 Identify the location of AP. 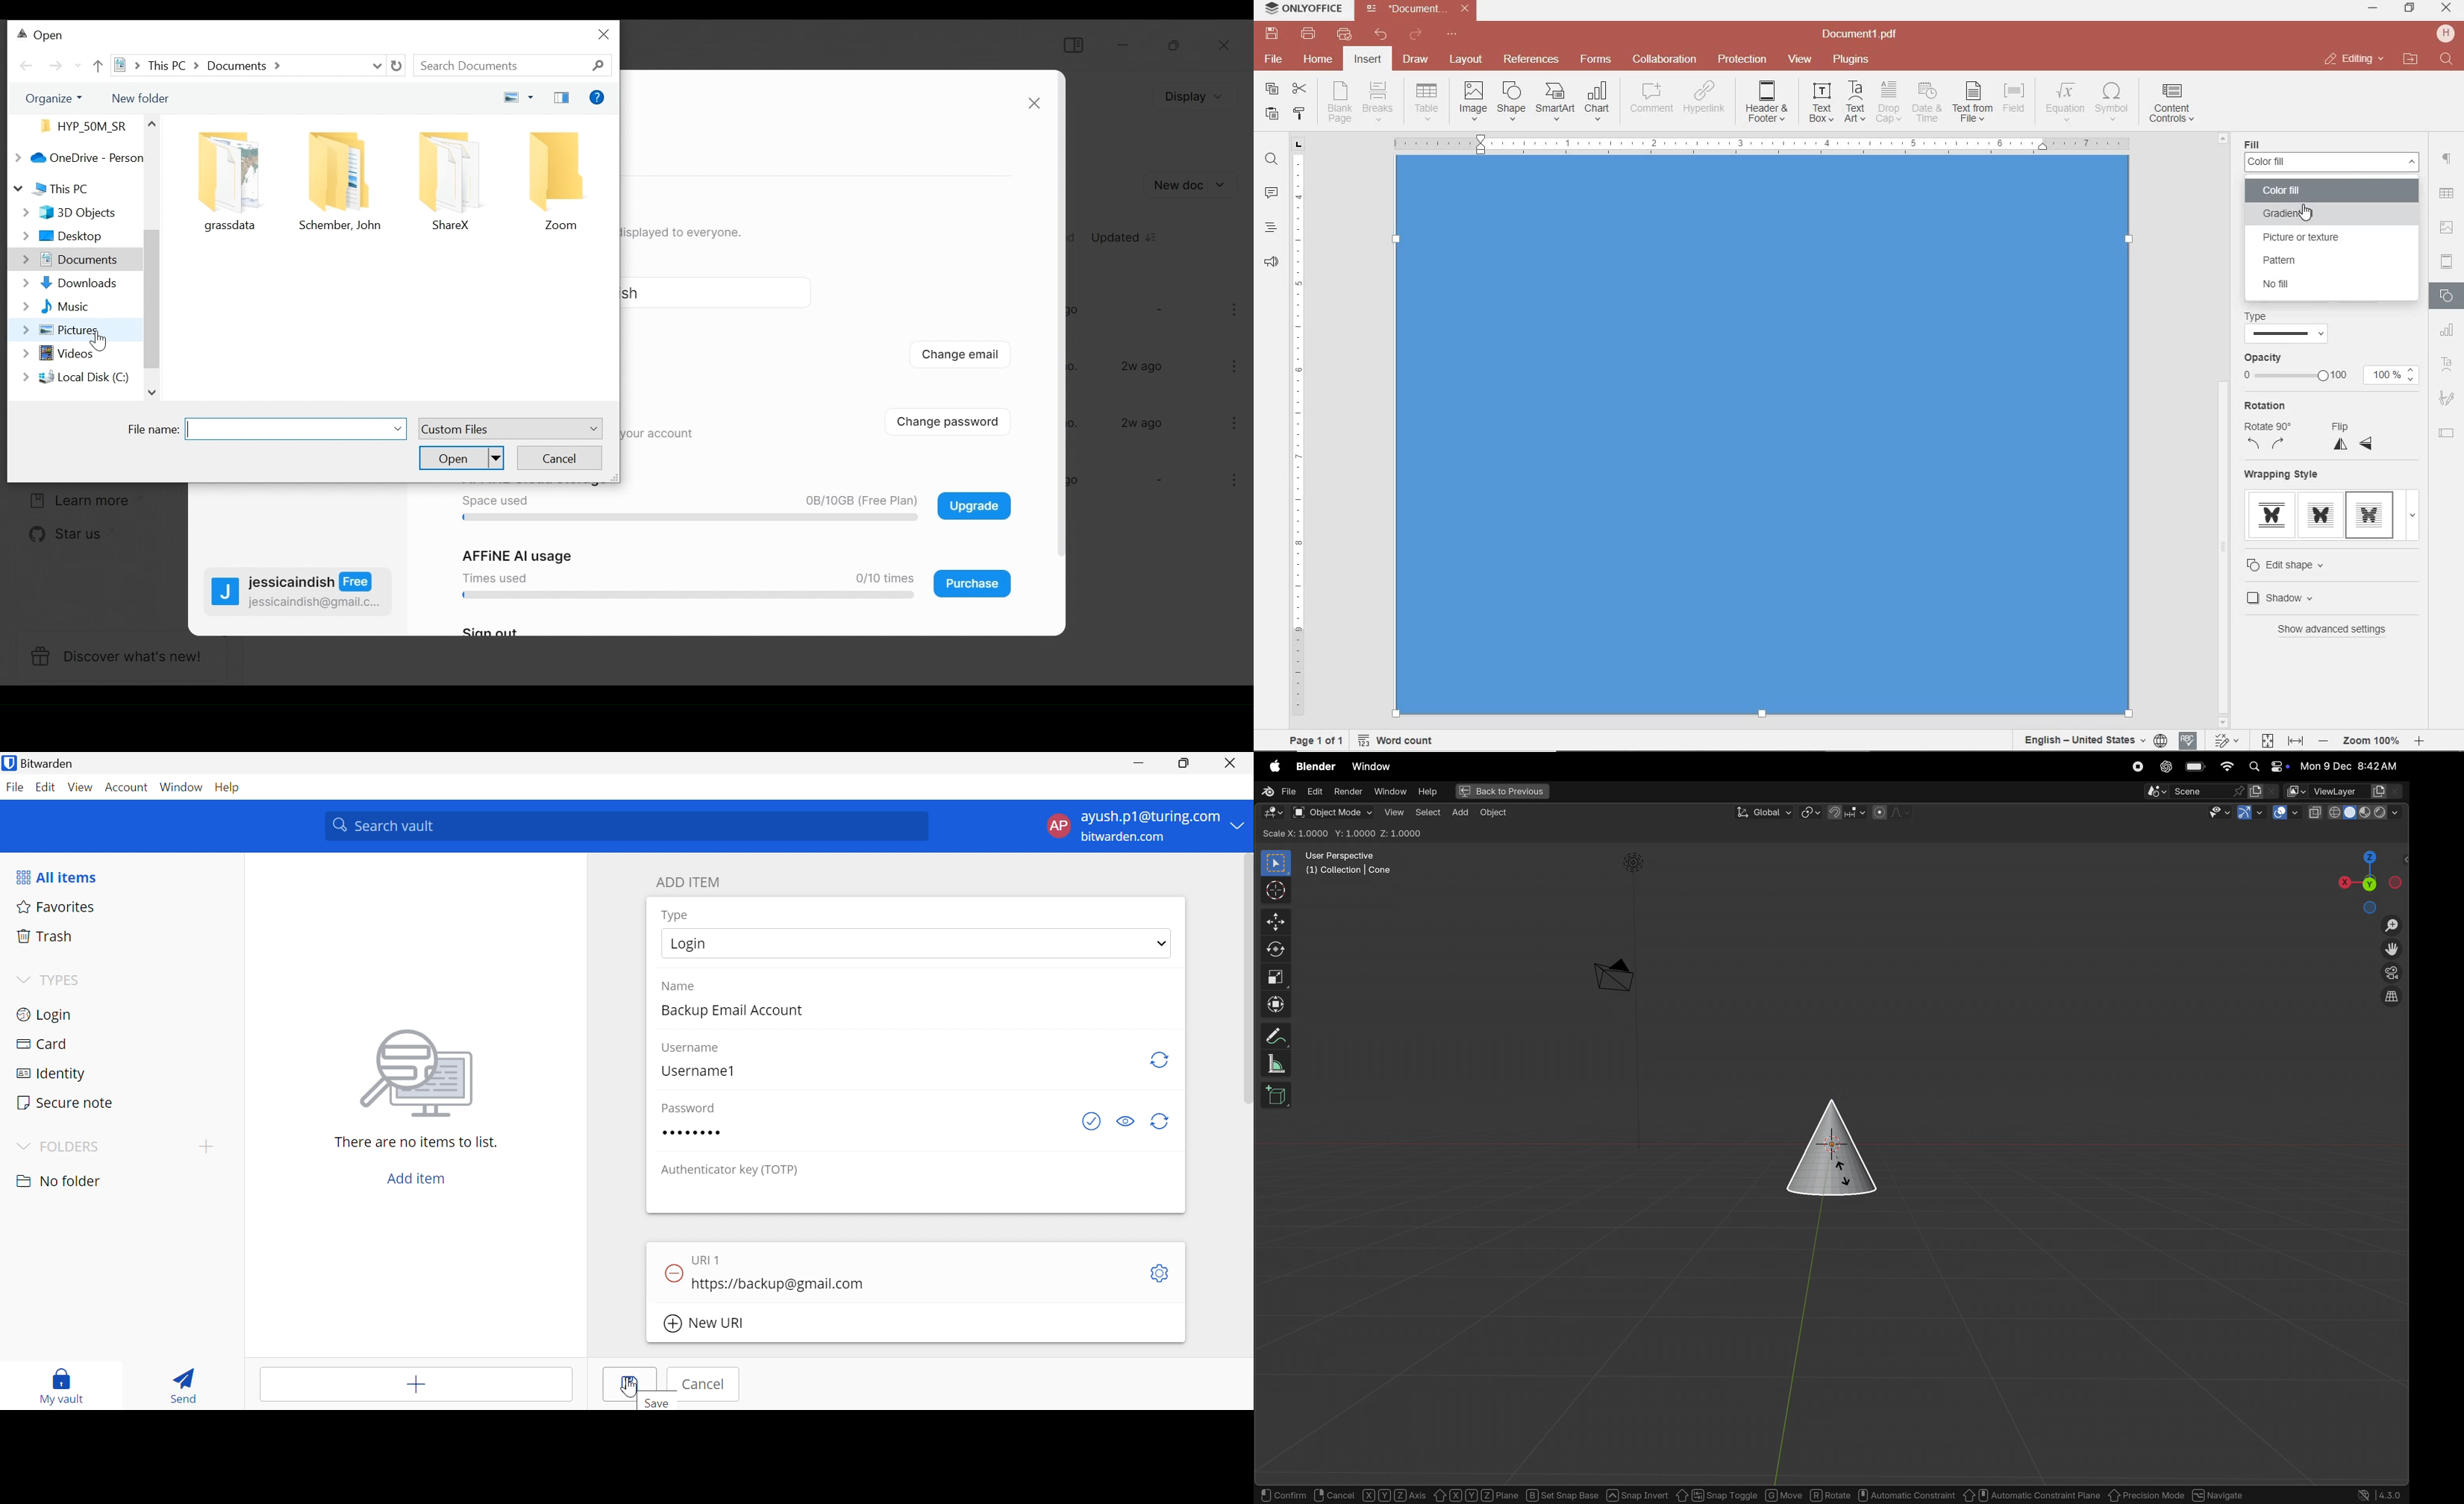
(1057, 826).